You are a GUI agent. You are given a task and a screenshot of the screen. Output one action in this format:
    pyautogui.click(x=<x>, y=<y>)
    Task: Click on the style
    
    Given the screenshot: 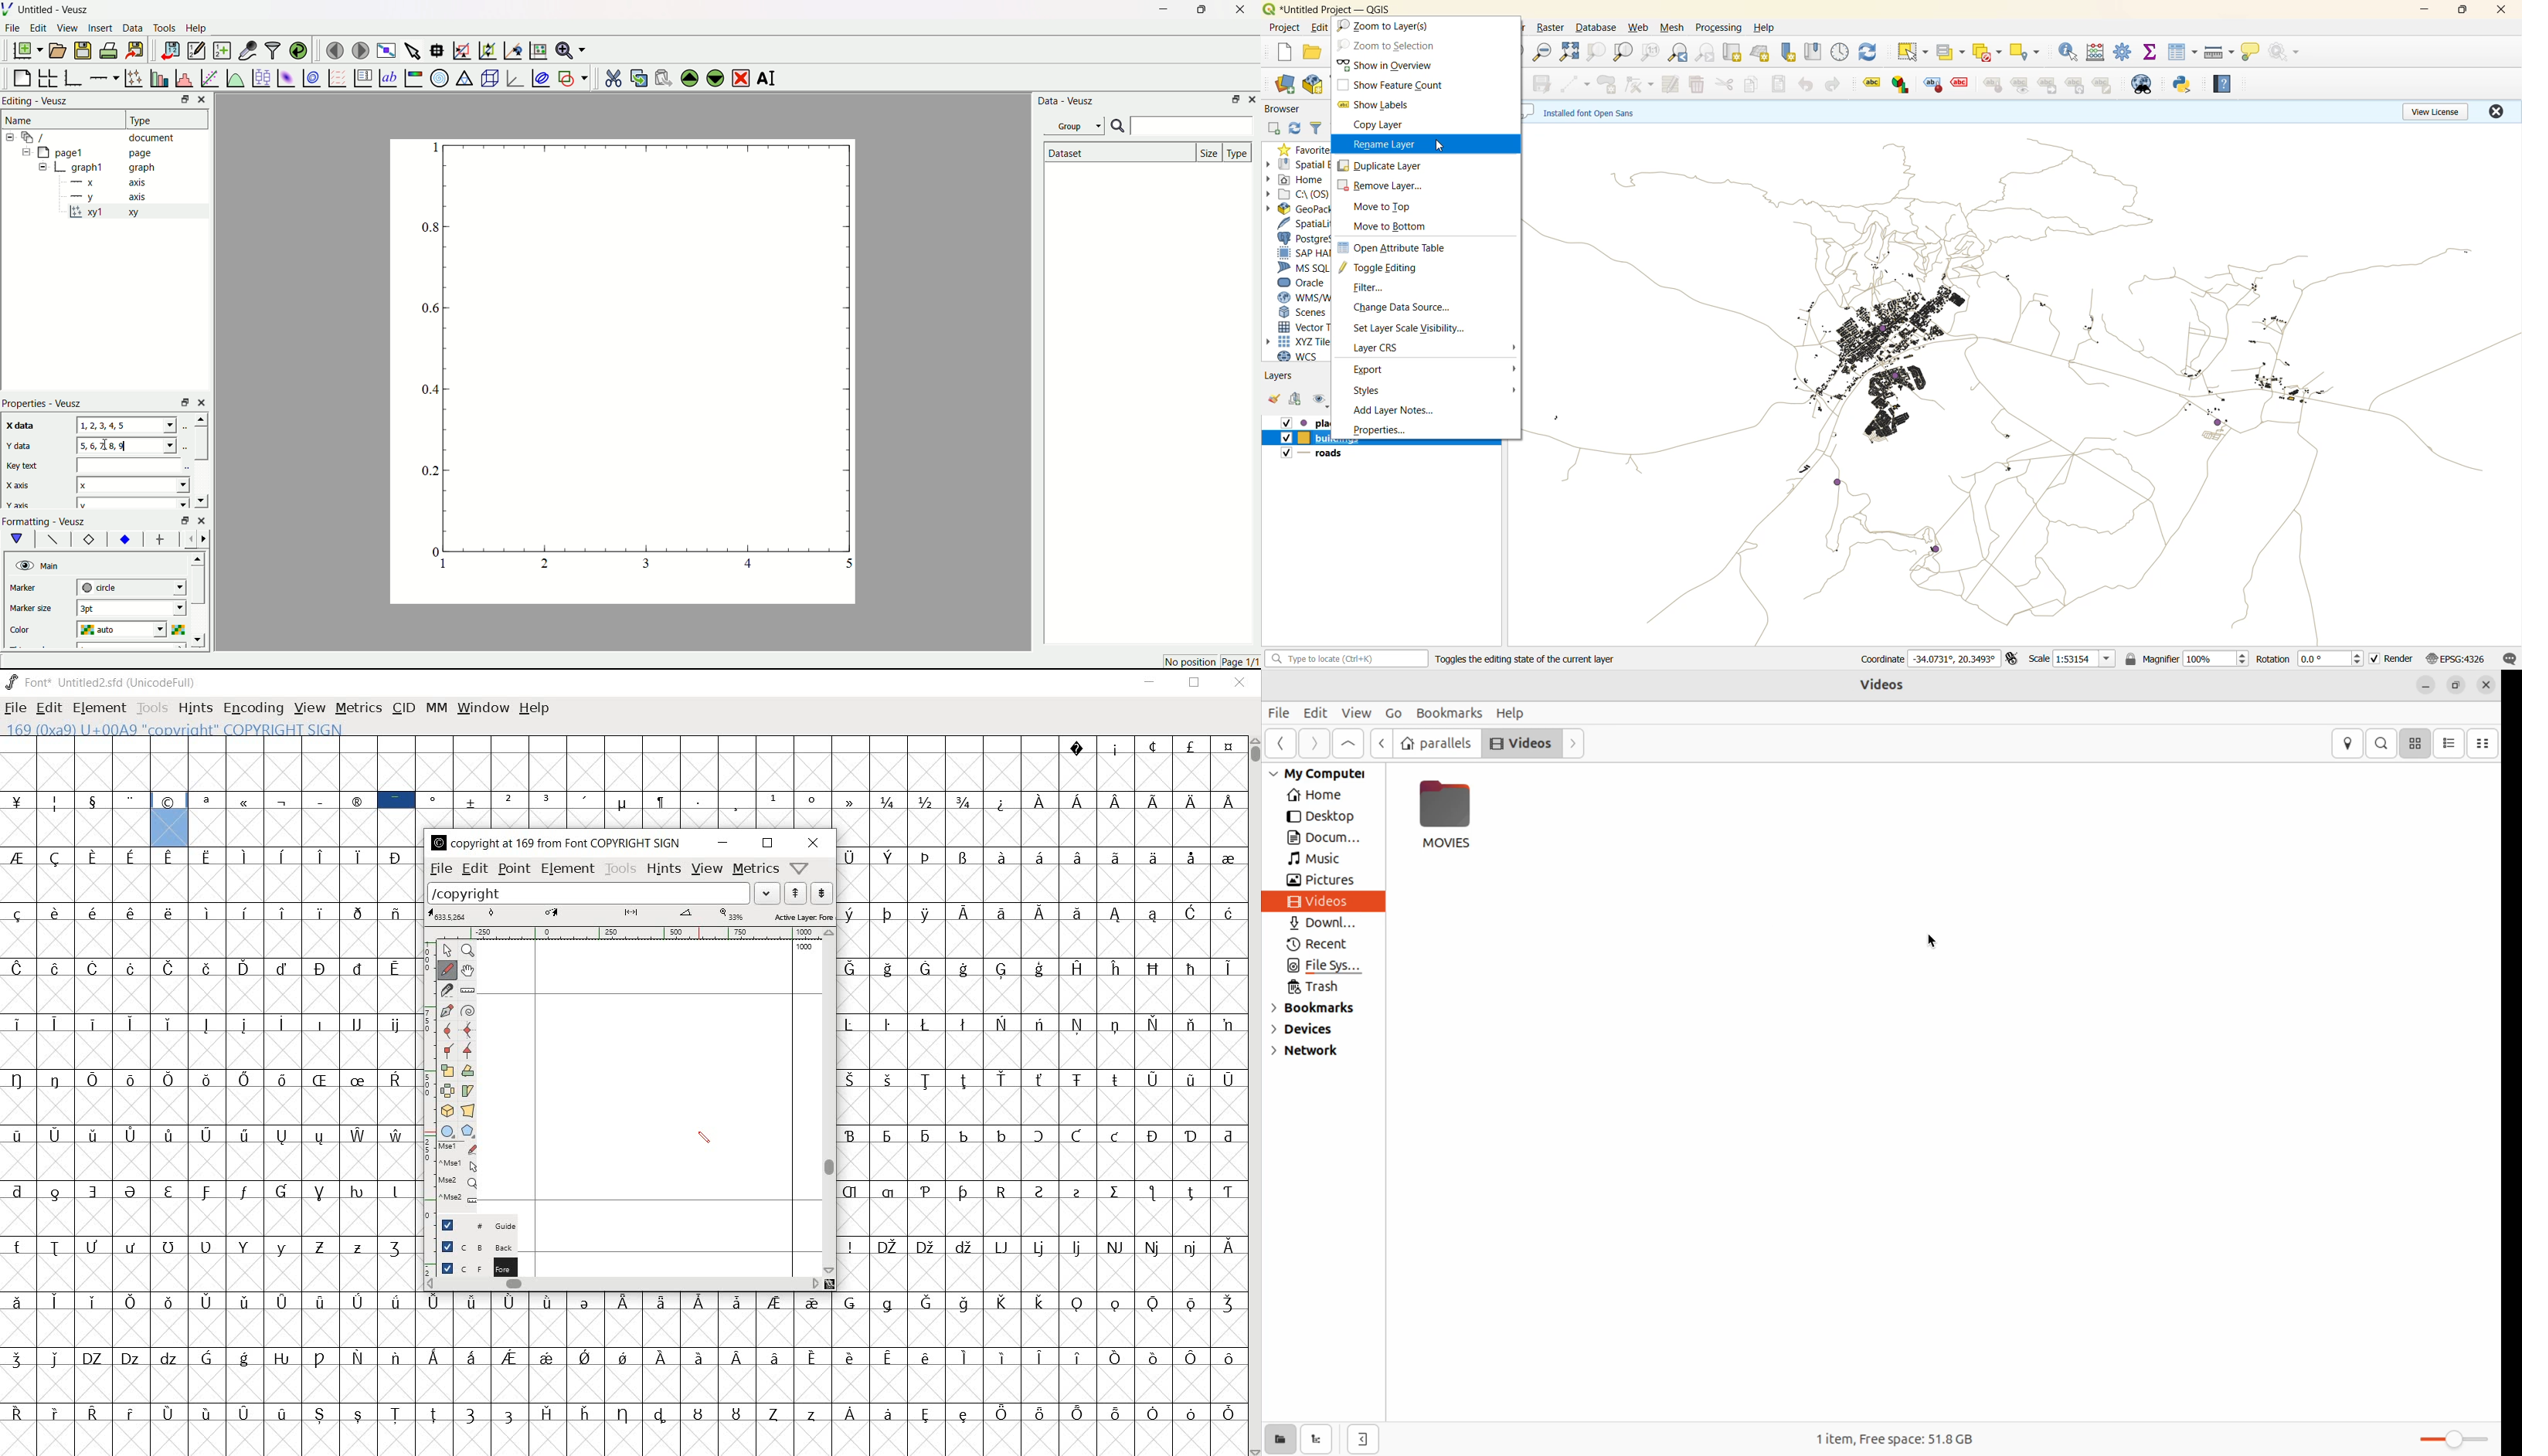 What is the action you would take?
    pyautogui.click(x=1991, y=84)
    